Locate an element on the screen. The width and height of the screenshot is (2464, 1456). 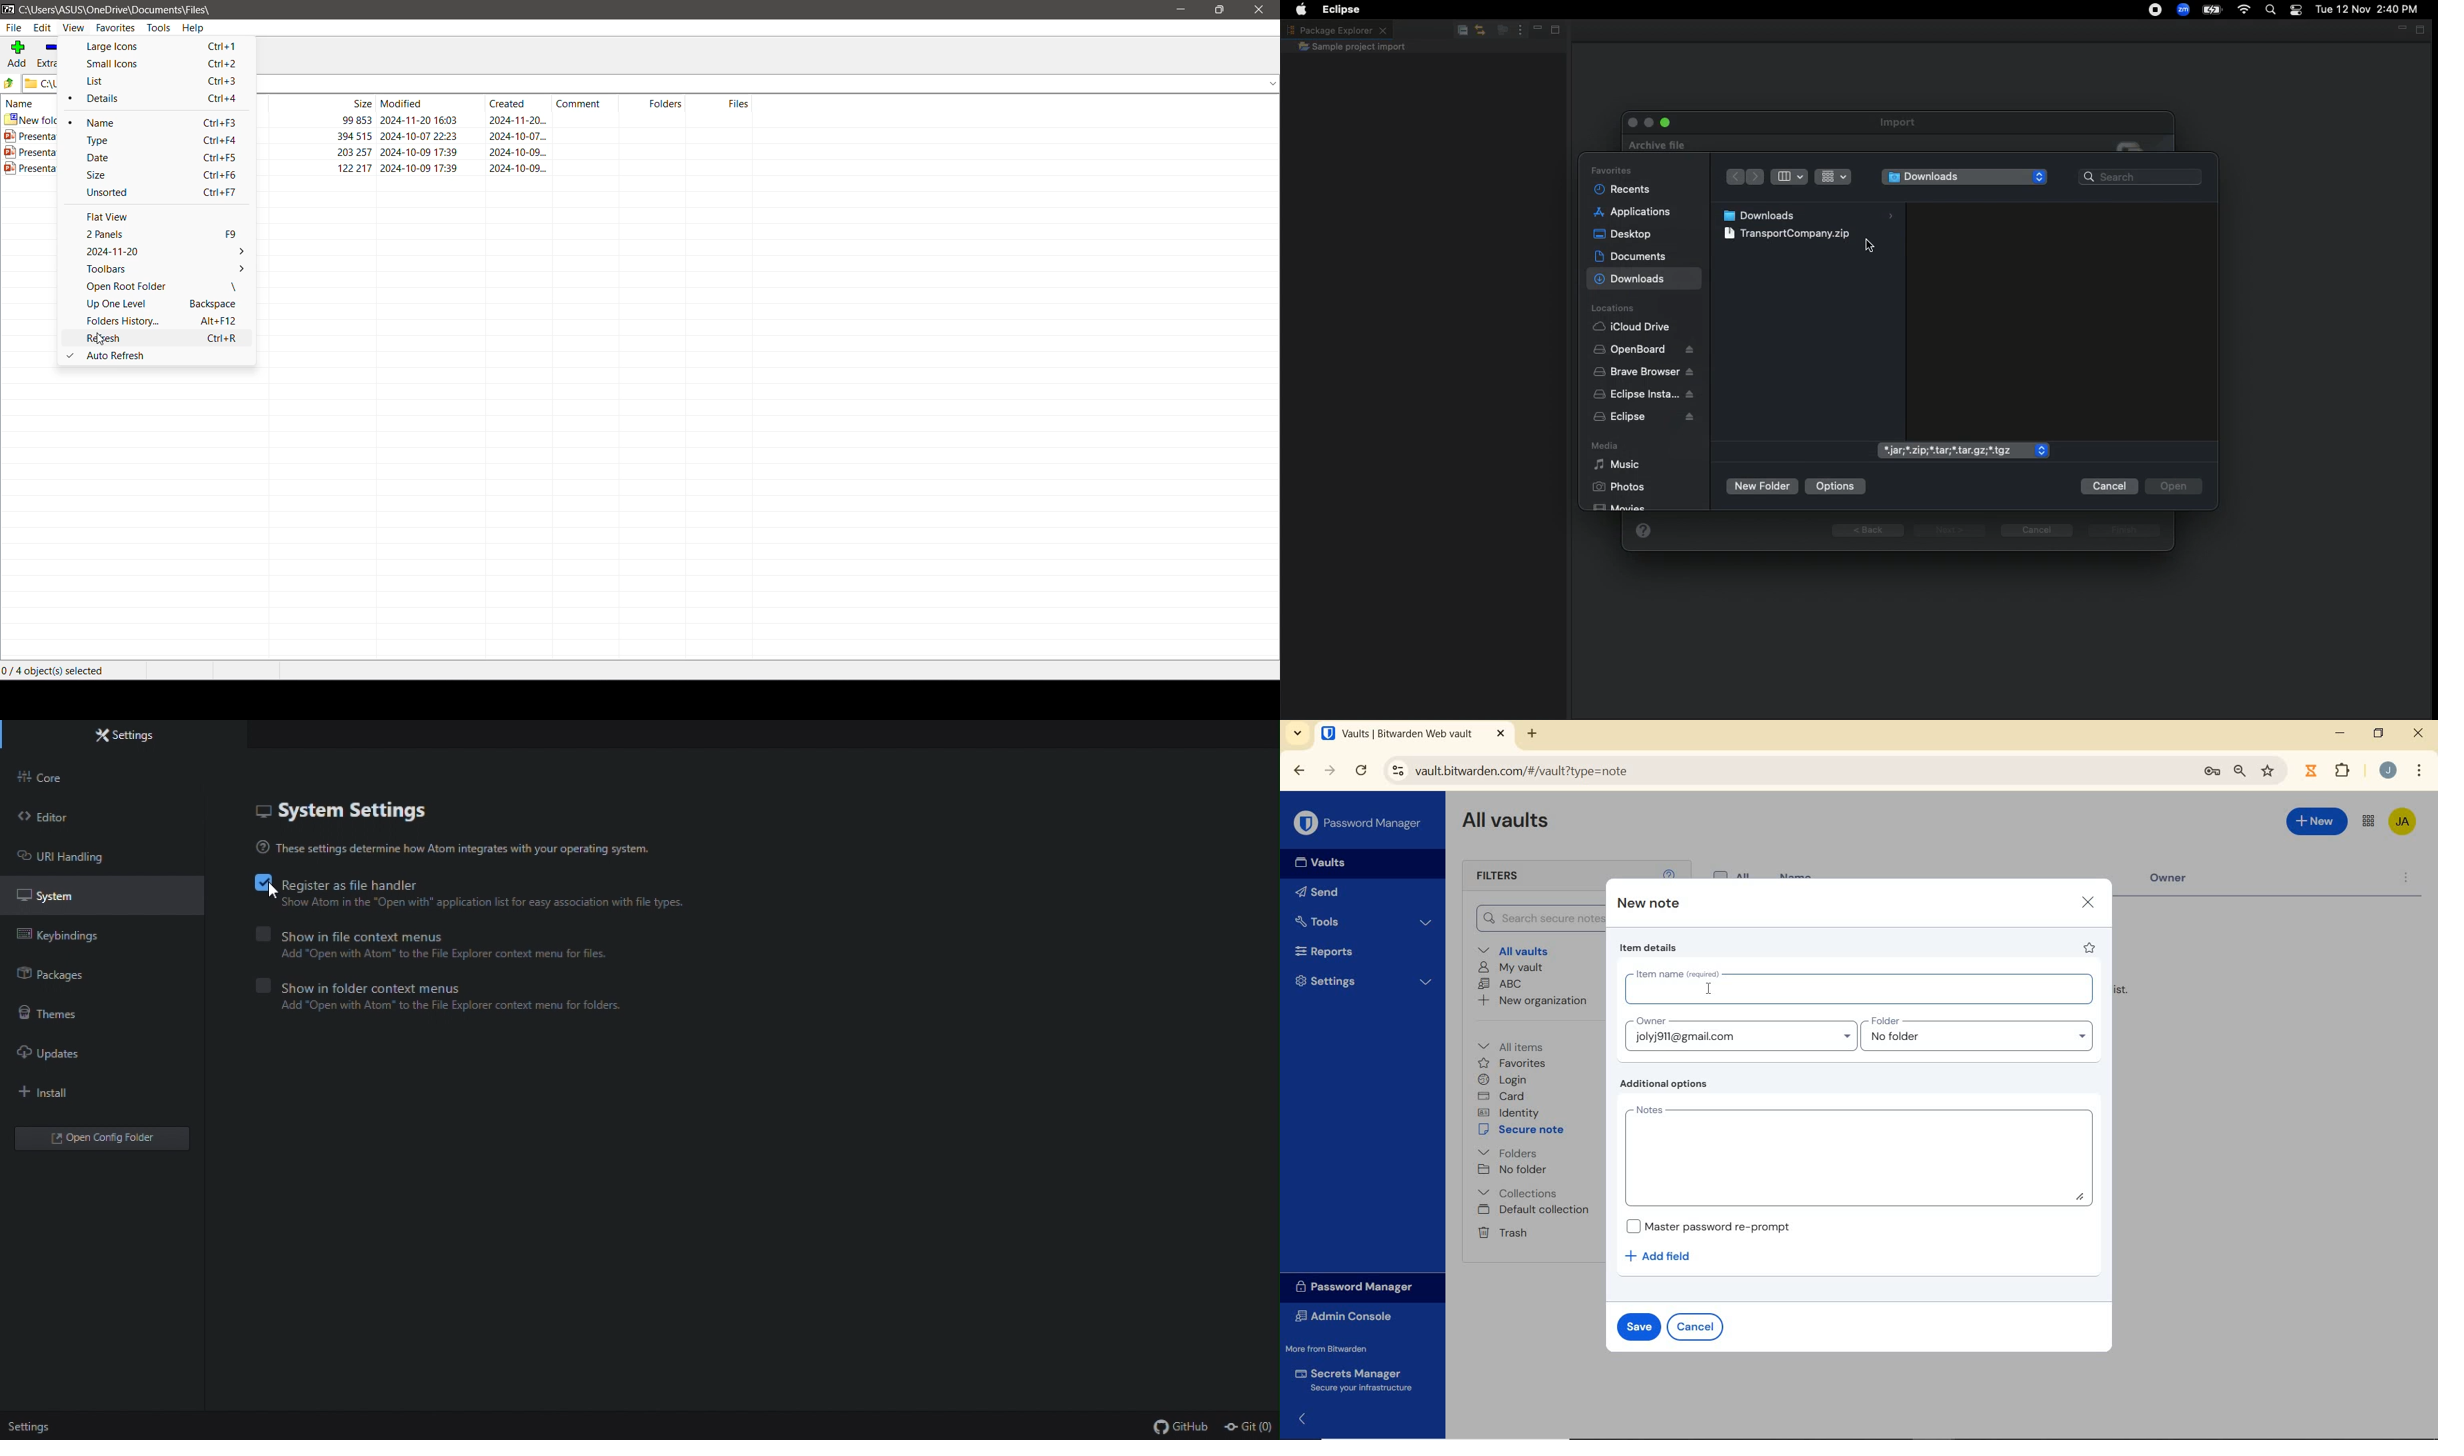
Help is located at coordinates (1642, 529).